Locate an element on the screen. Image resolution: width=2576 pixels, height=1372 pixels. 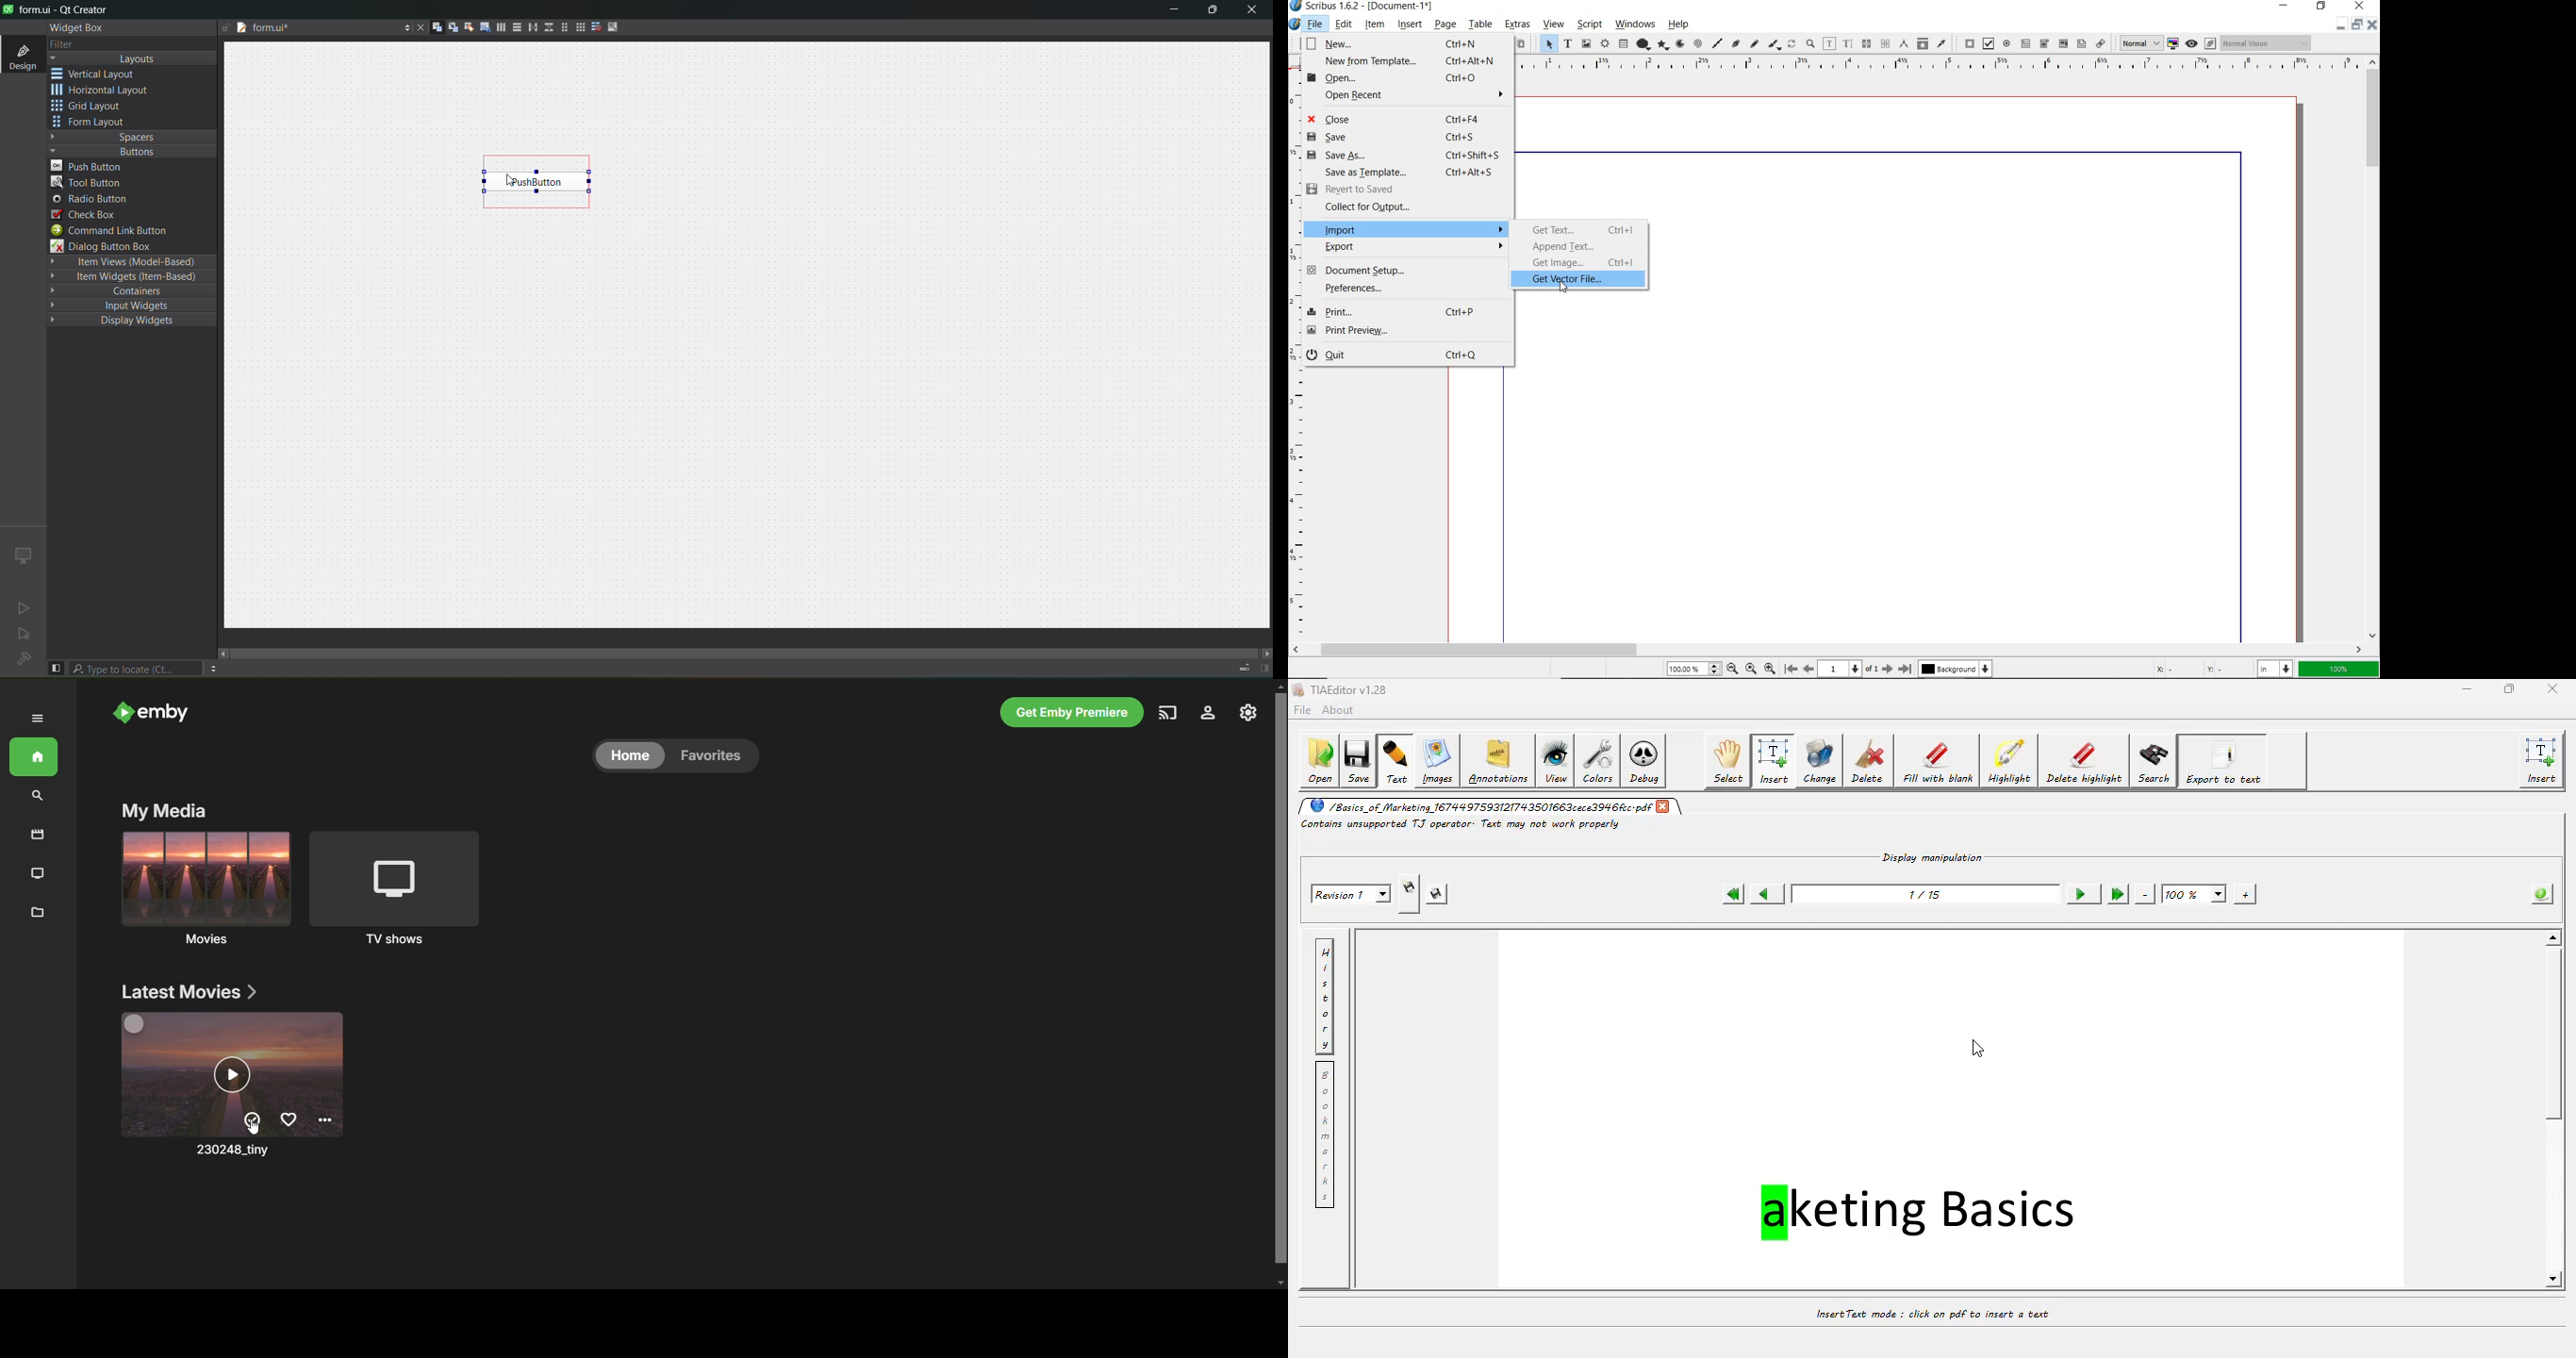
Progress details is located at coordinates (1238, 666).